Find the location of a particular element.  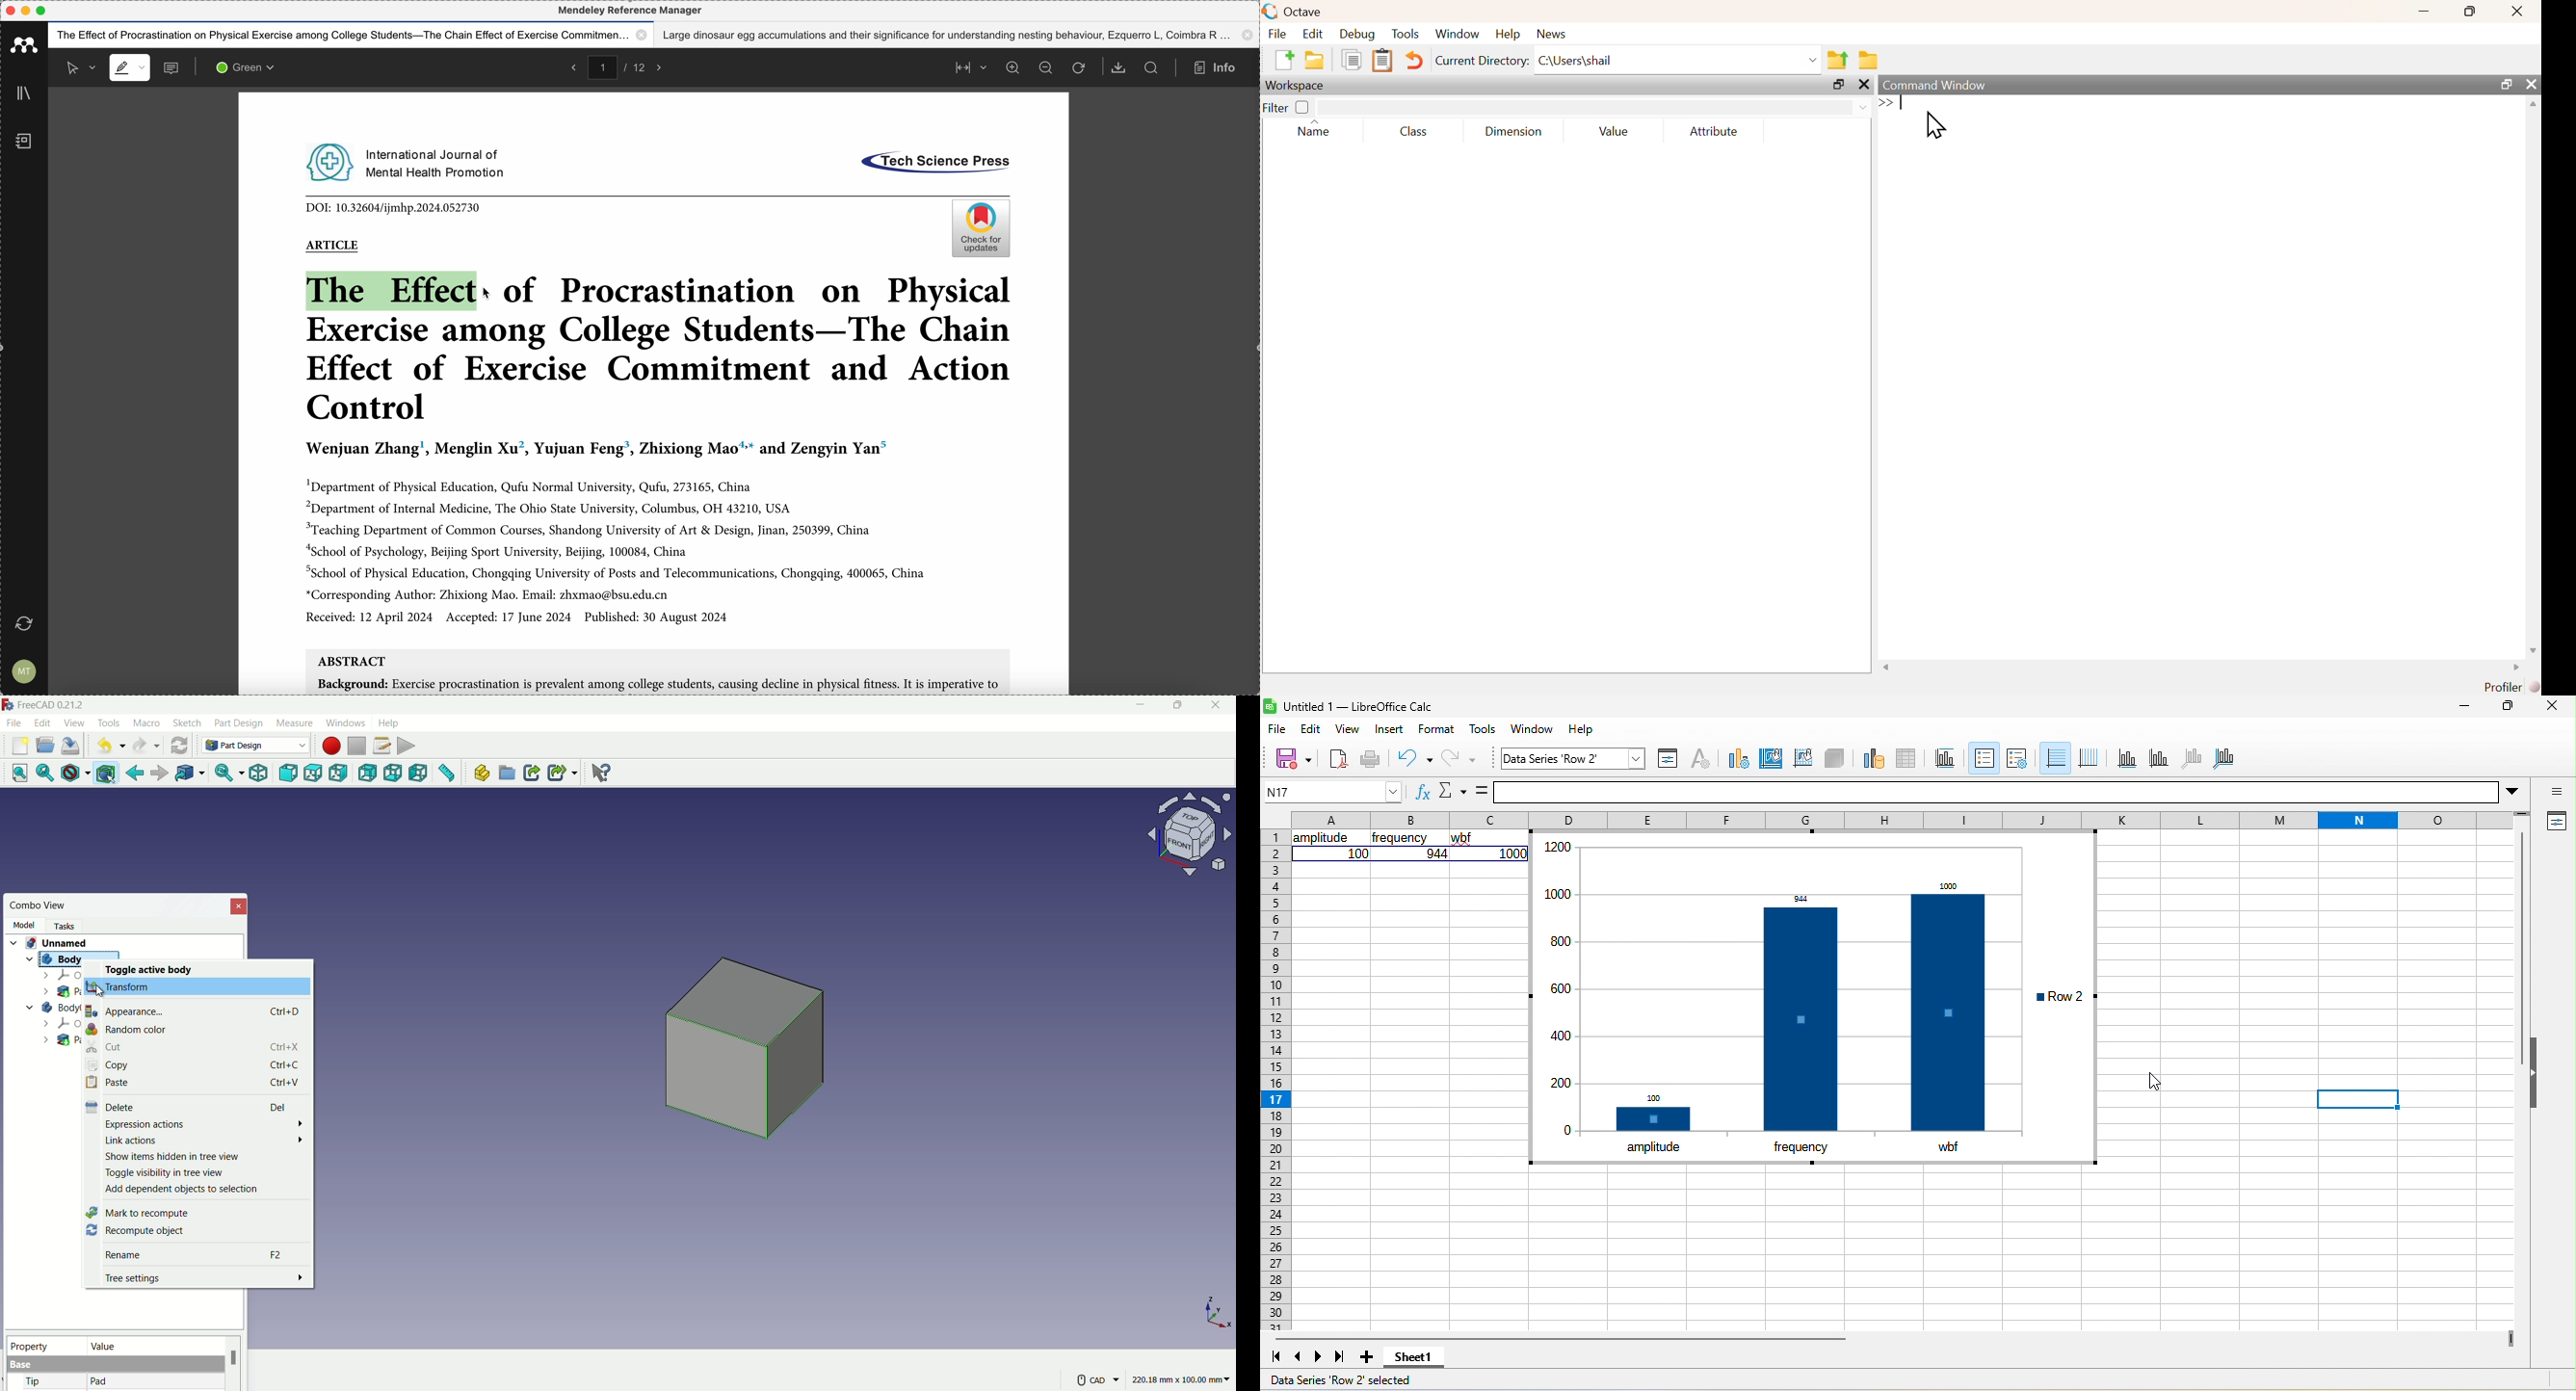

pages is located at coordinates (621, 66).